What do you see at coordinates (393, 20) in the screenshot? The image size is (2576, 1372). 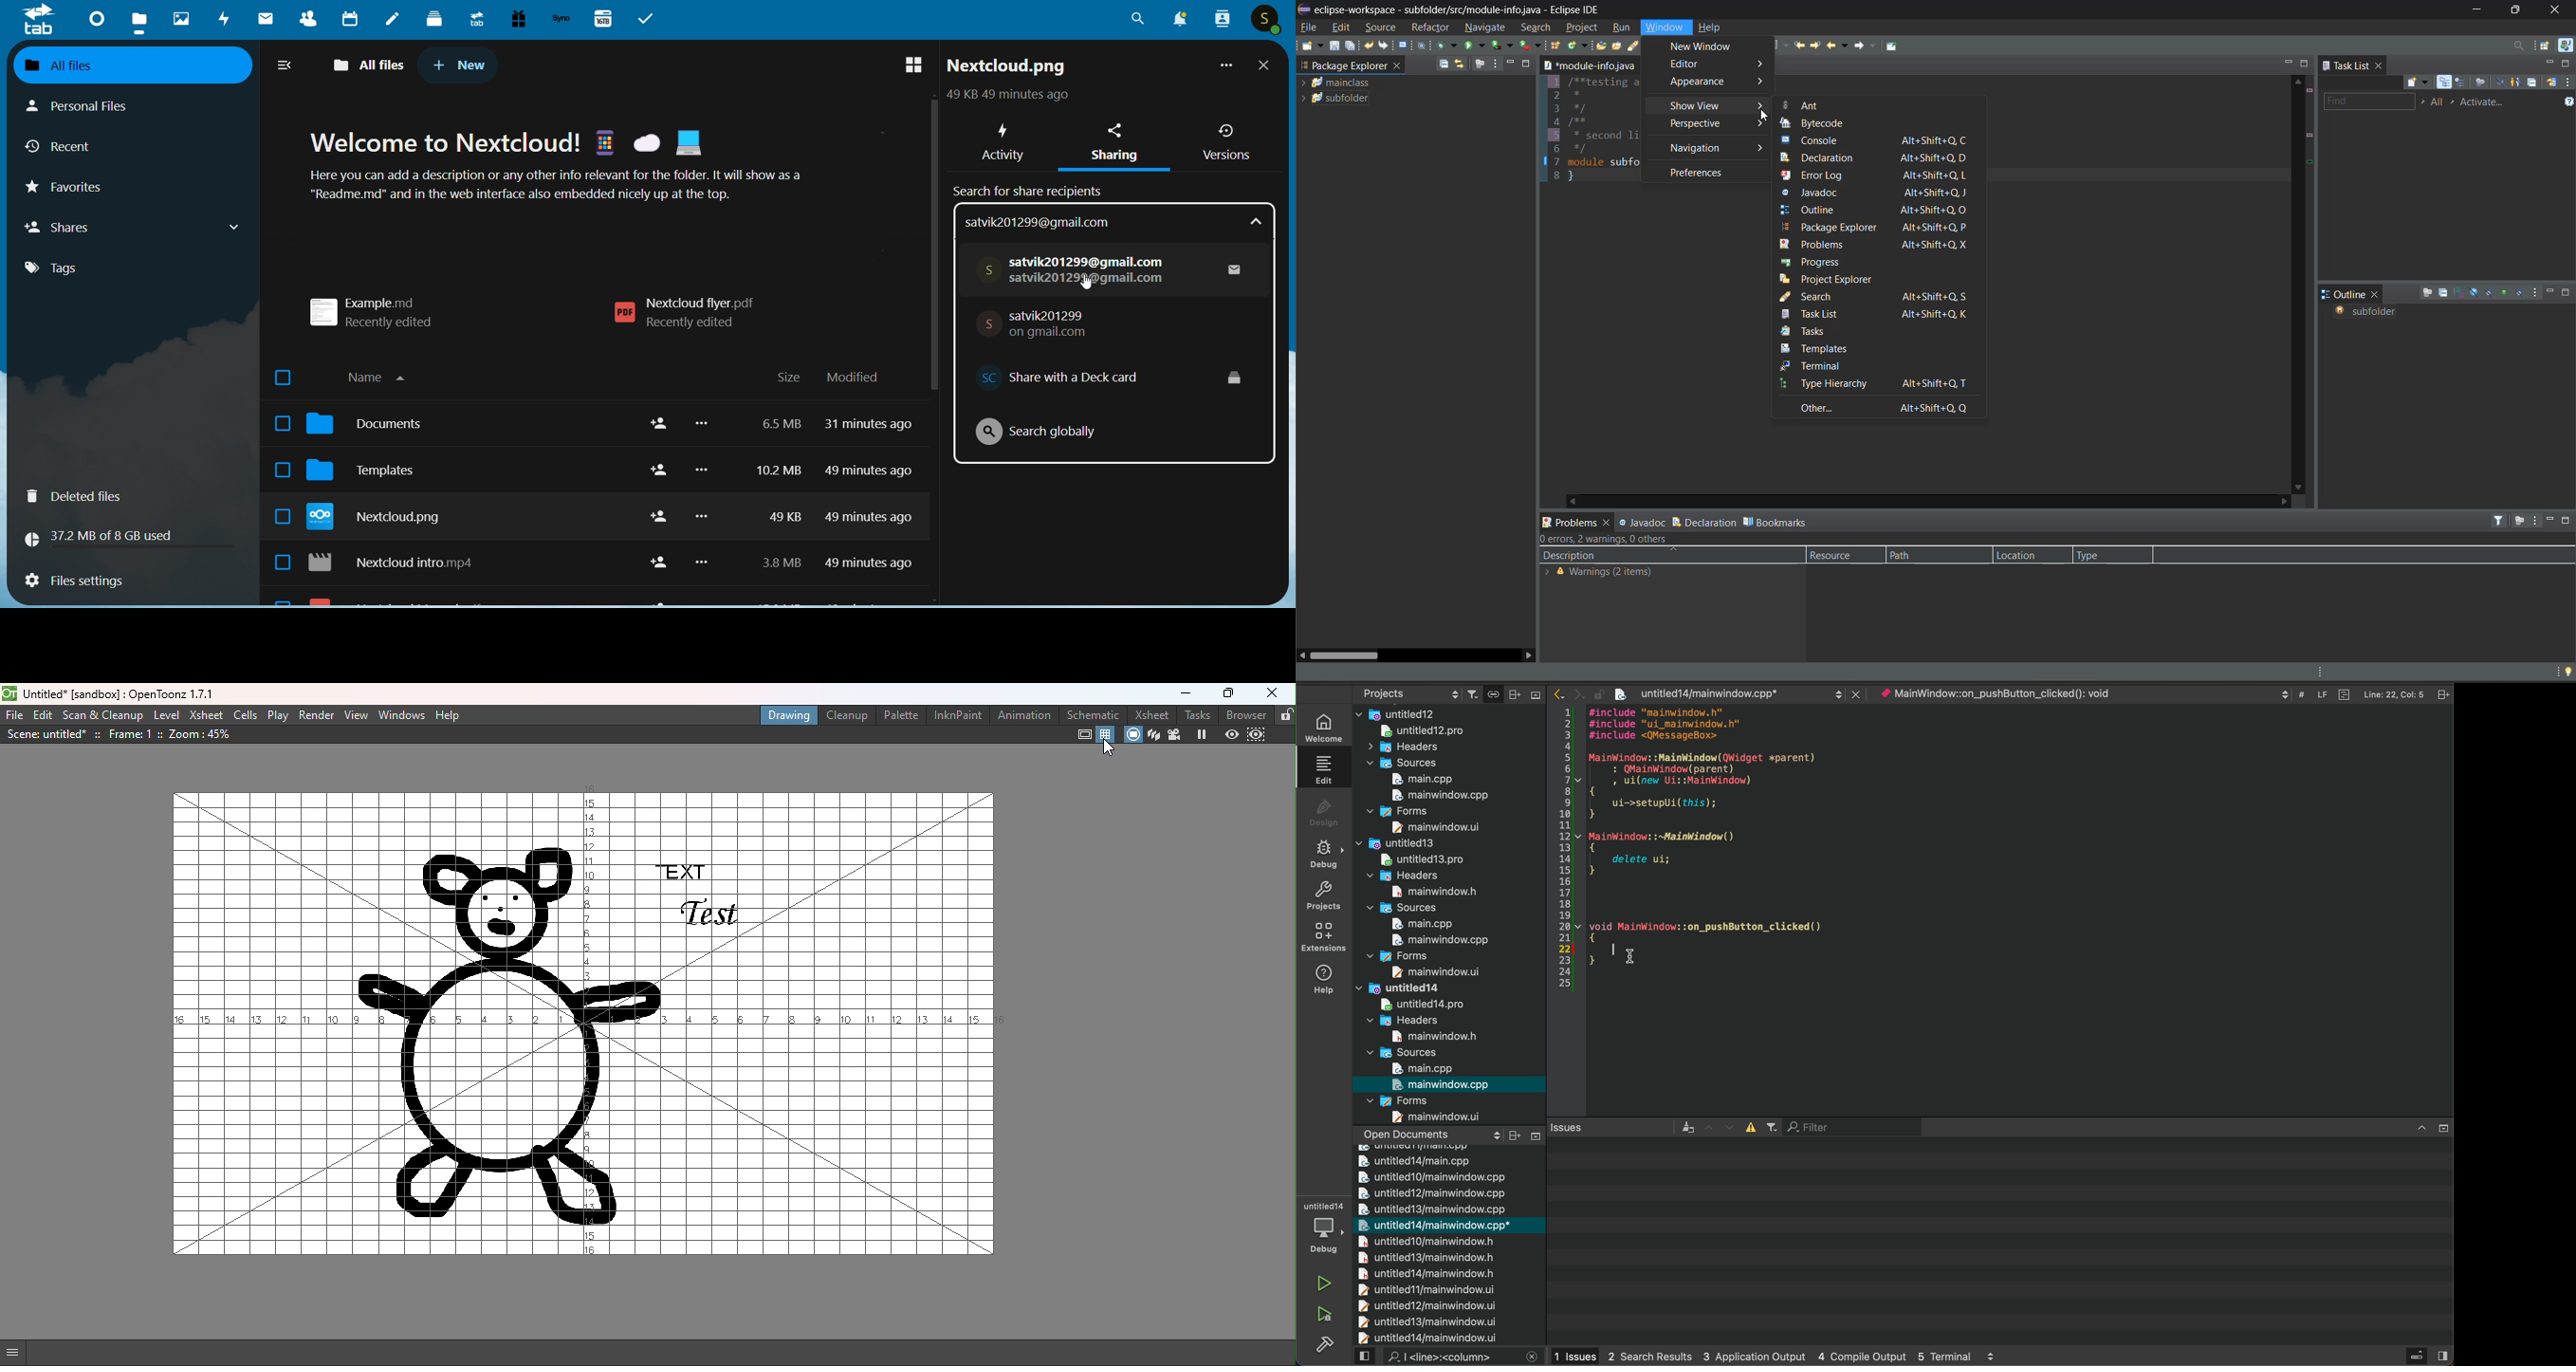 I see `notes` at bounding box center [393, 20].